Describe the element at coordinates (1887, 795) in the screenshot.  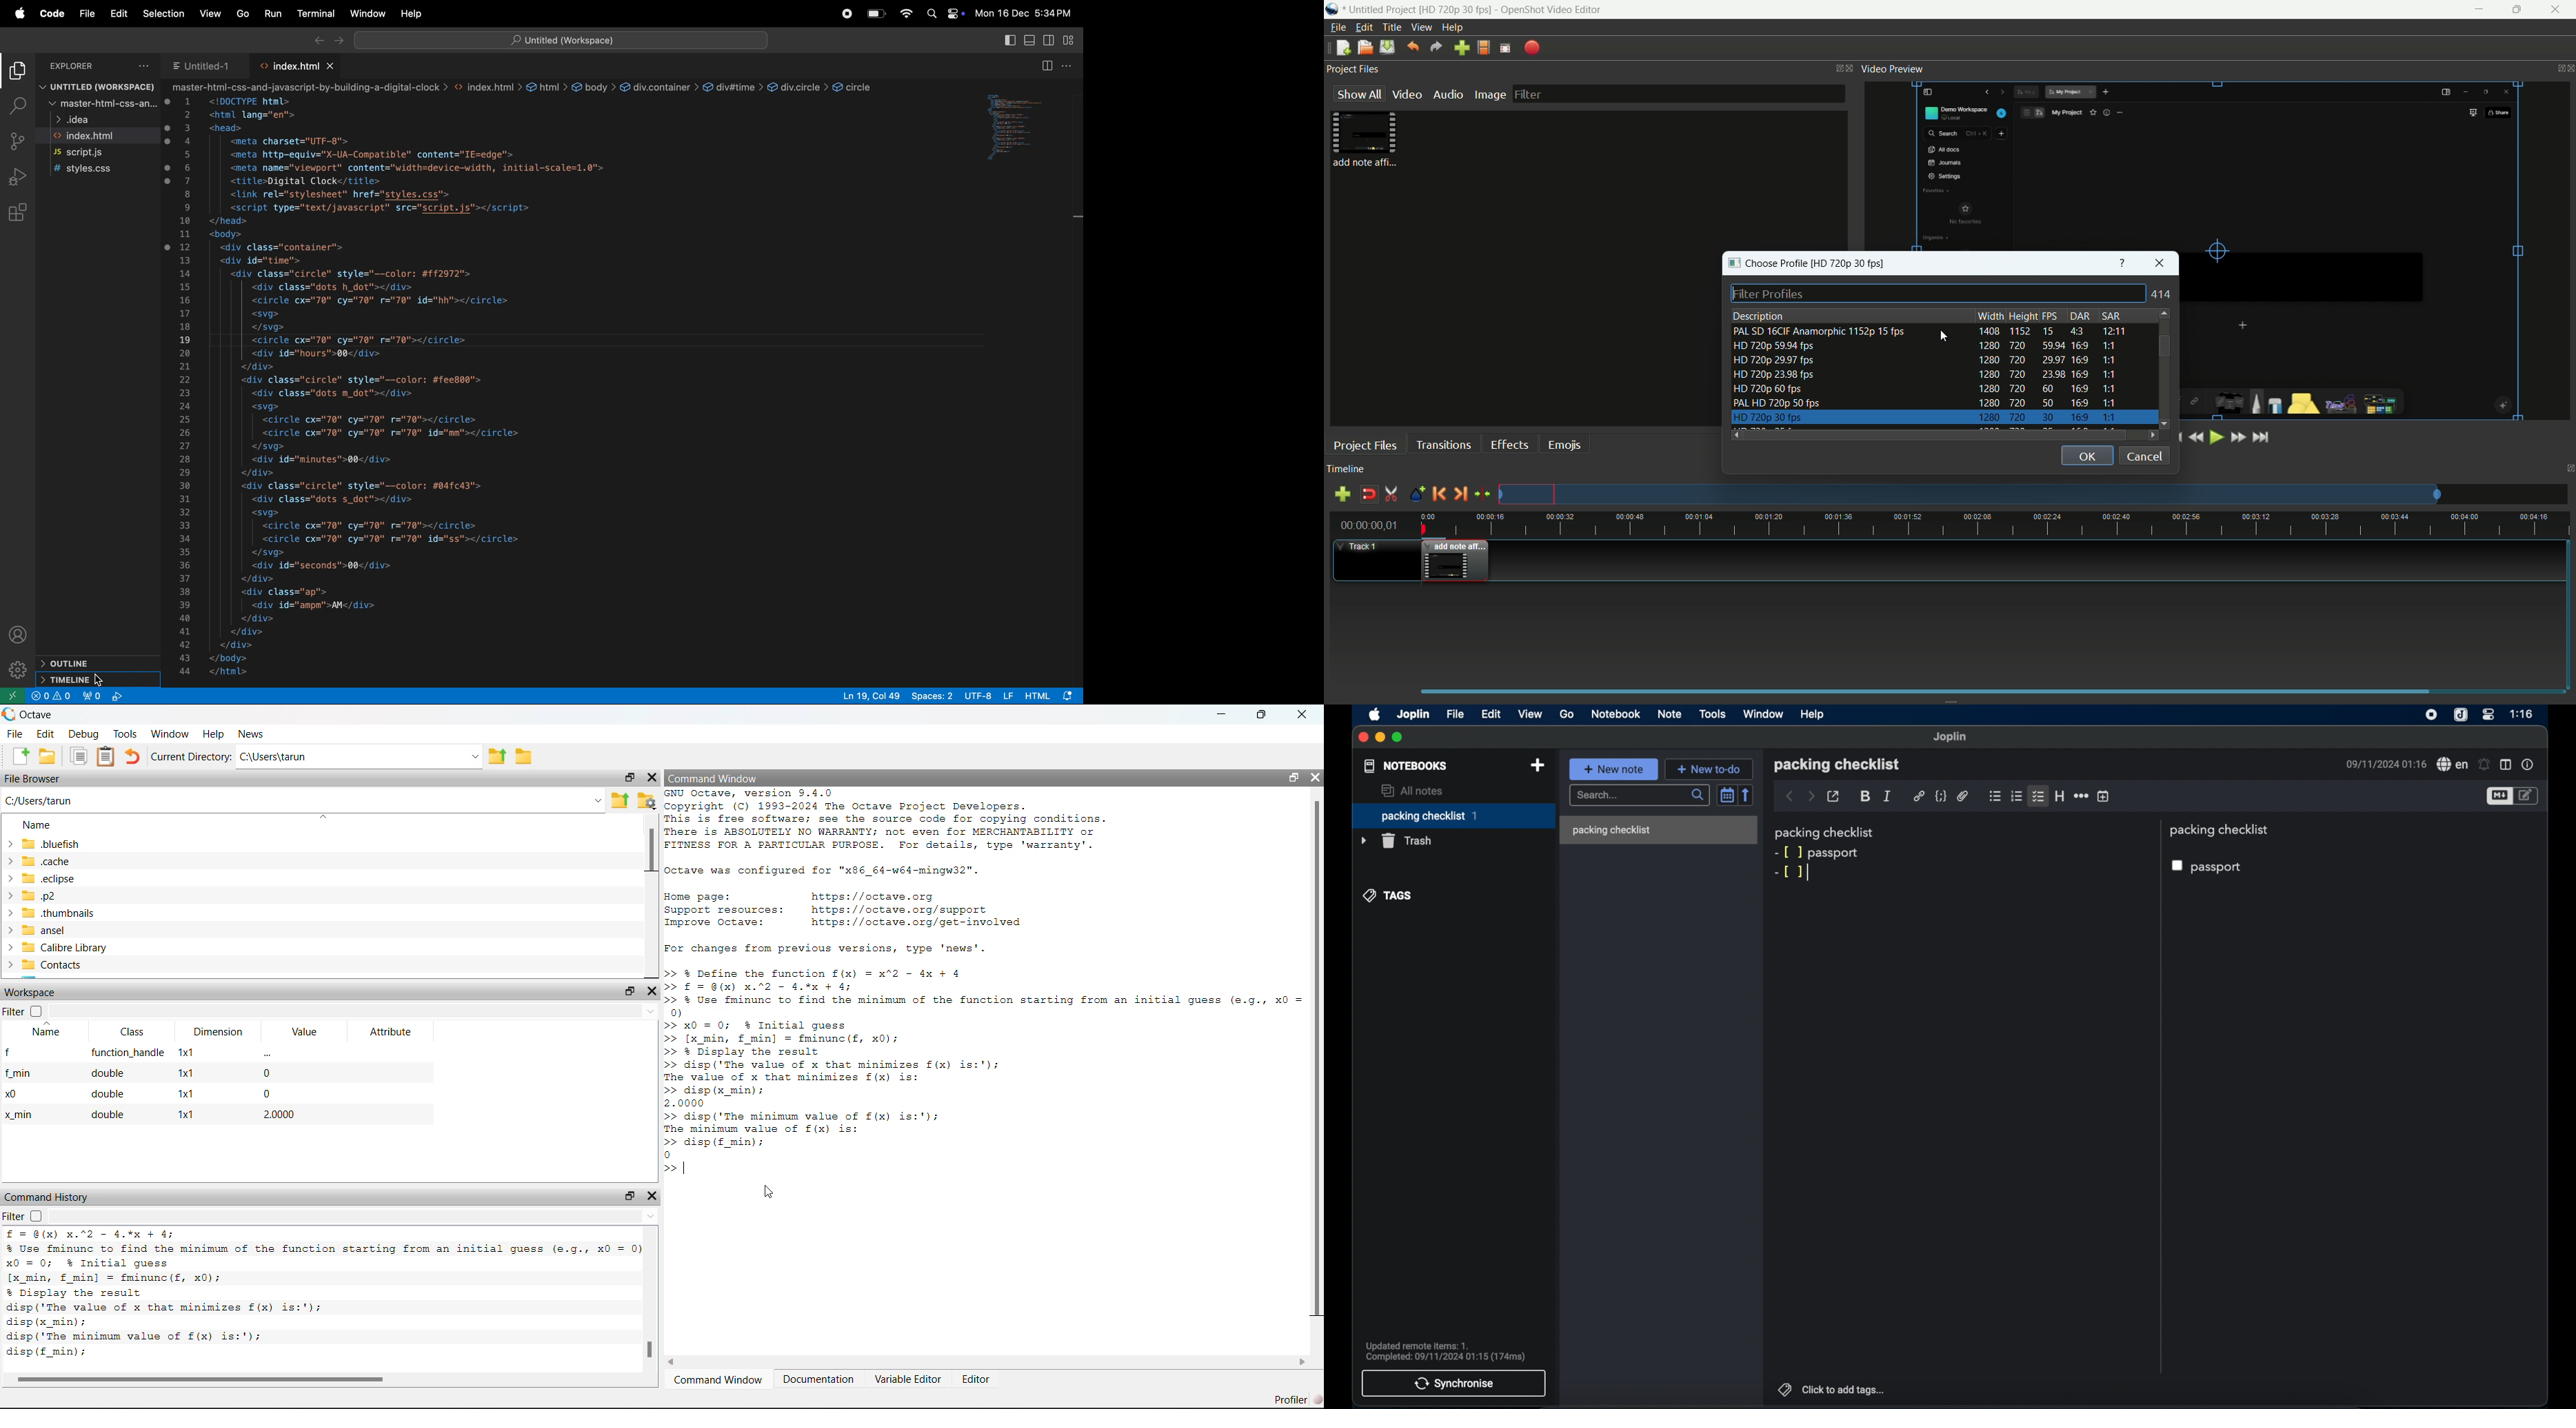
I see `italic` at that location.